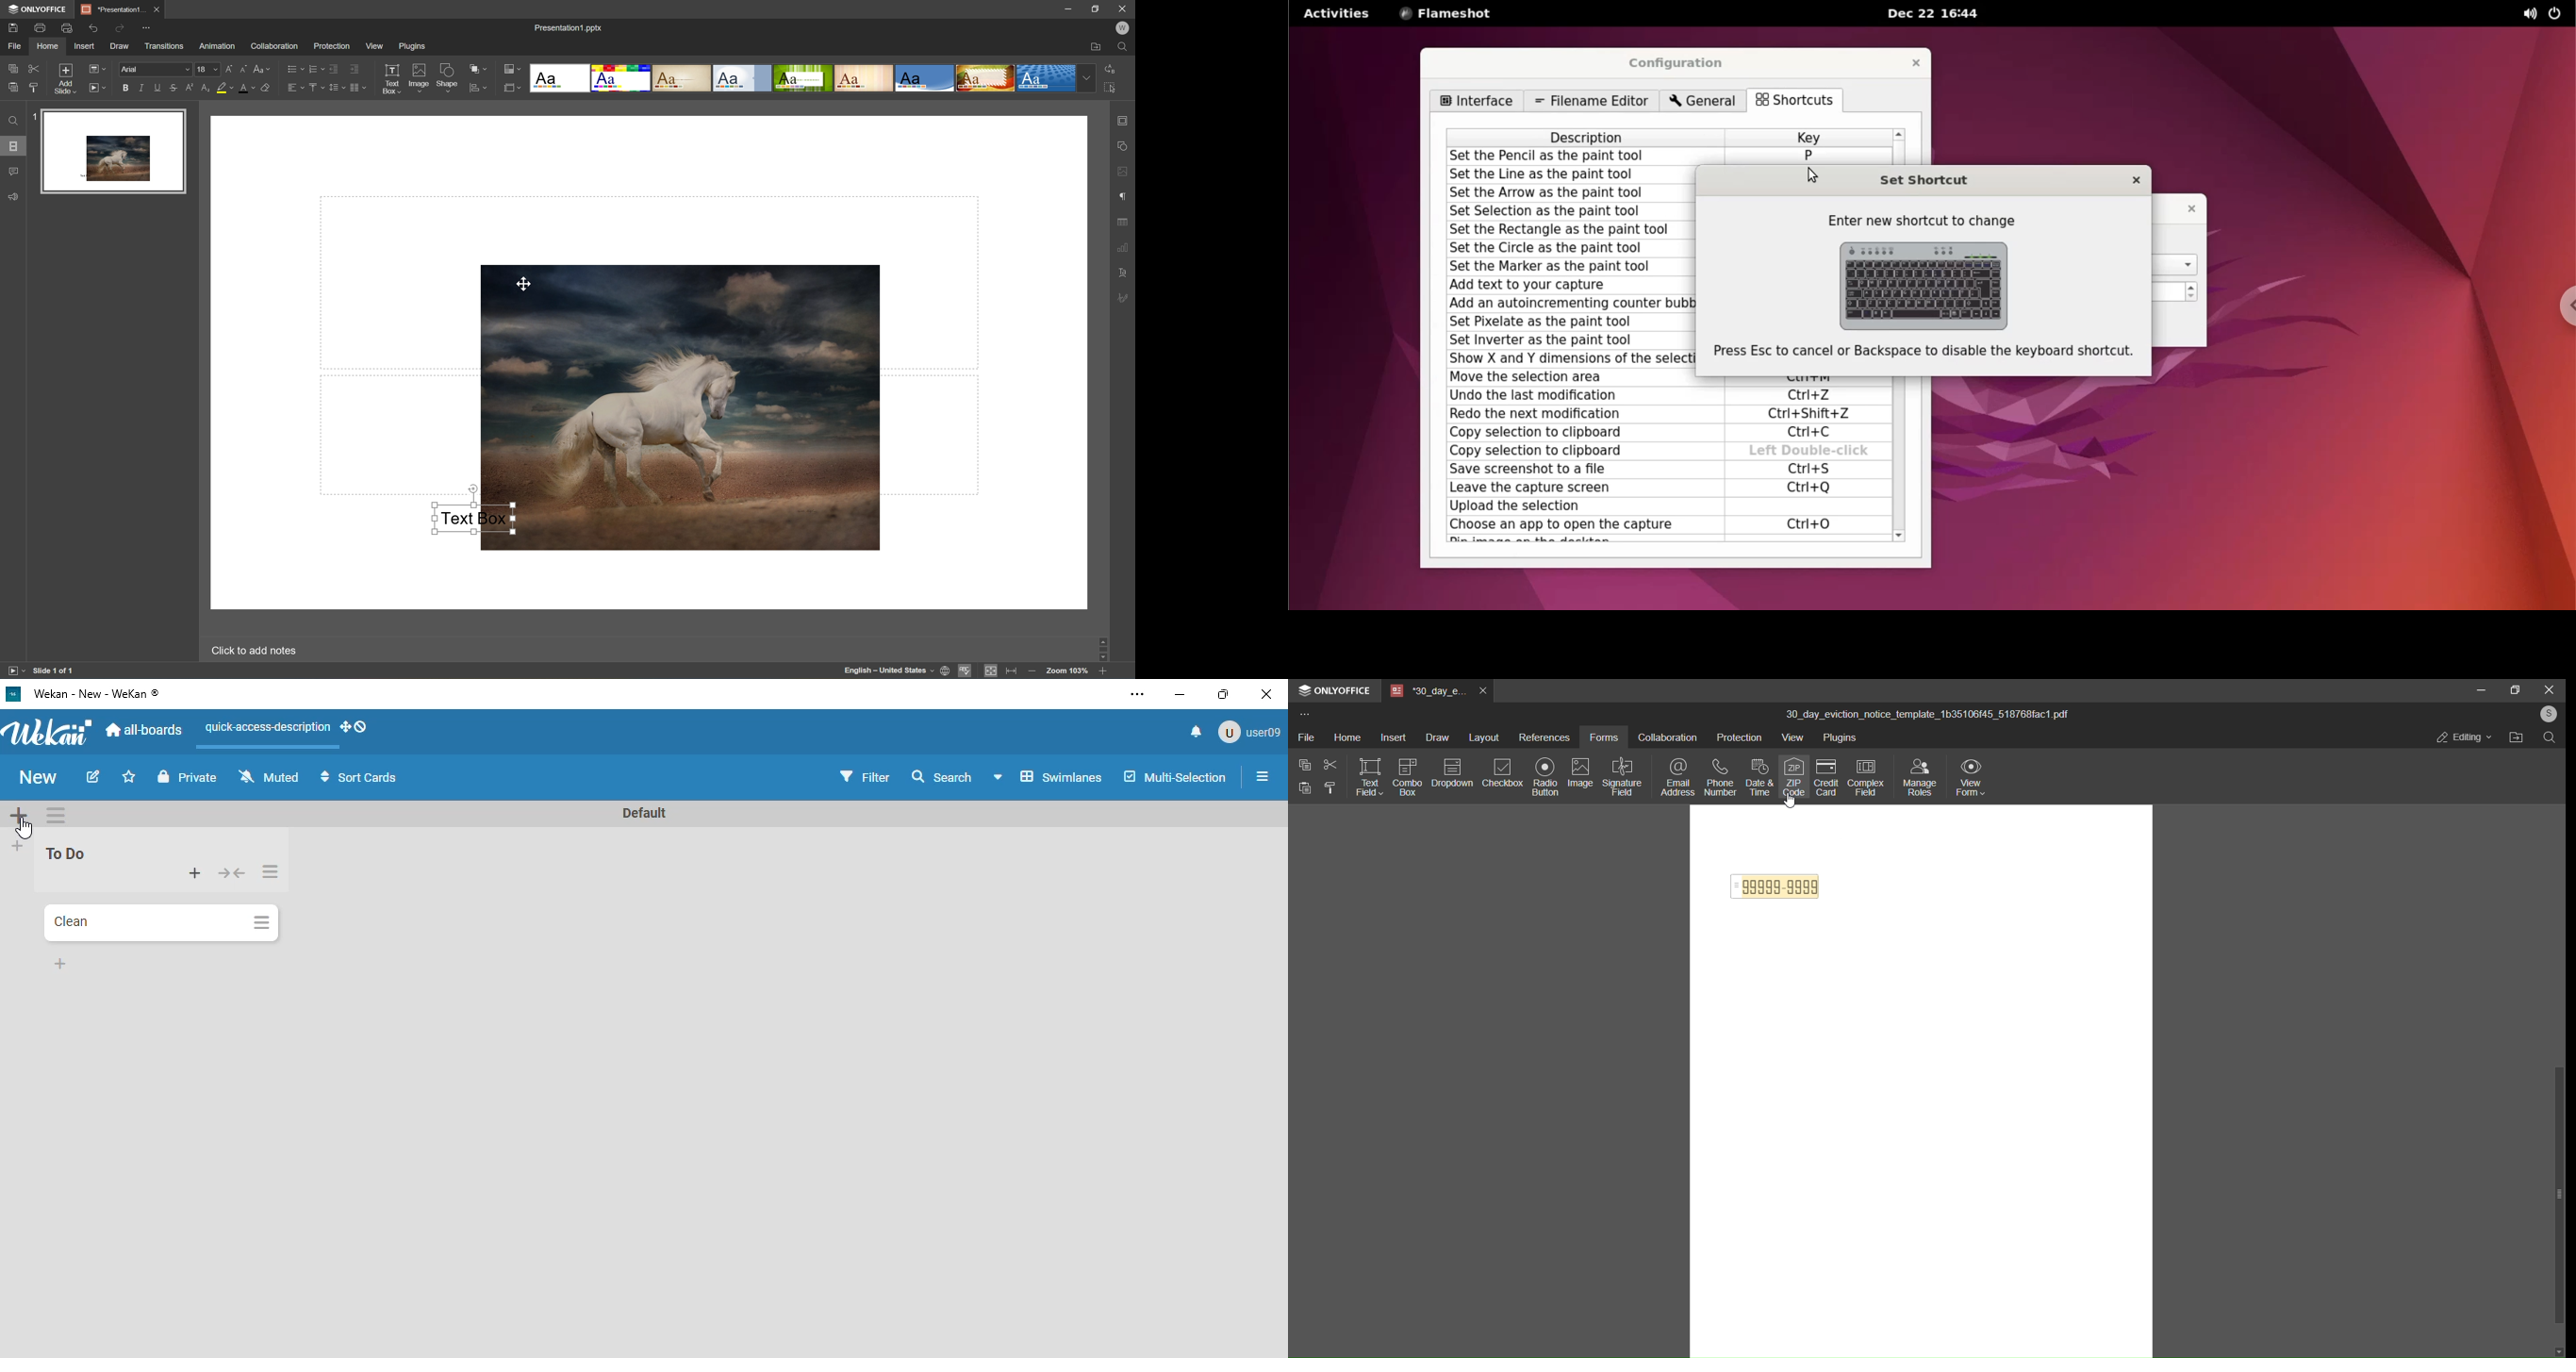 Image resolution: width=2576 pixels, height=1372 pixels. Describe the element at coordinates (418, 78) in the screenshot. I see `Image` at that location.